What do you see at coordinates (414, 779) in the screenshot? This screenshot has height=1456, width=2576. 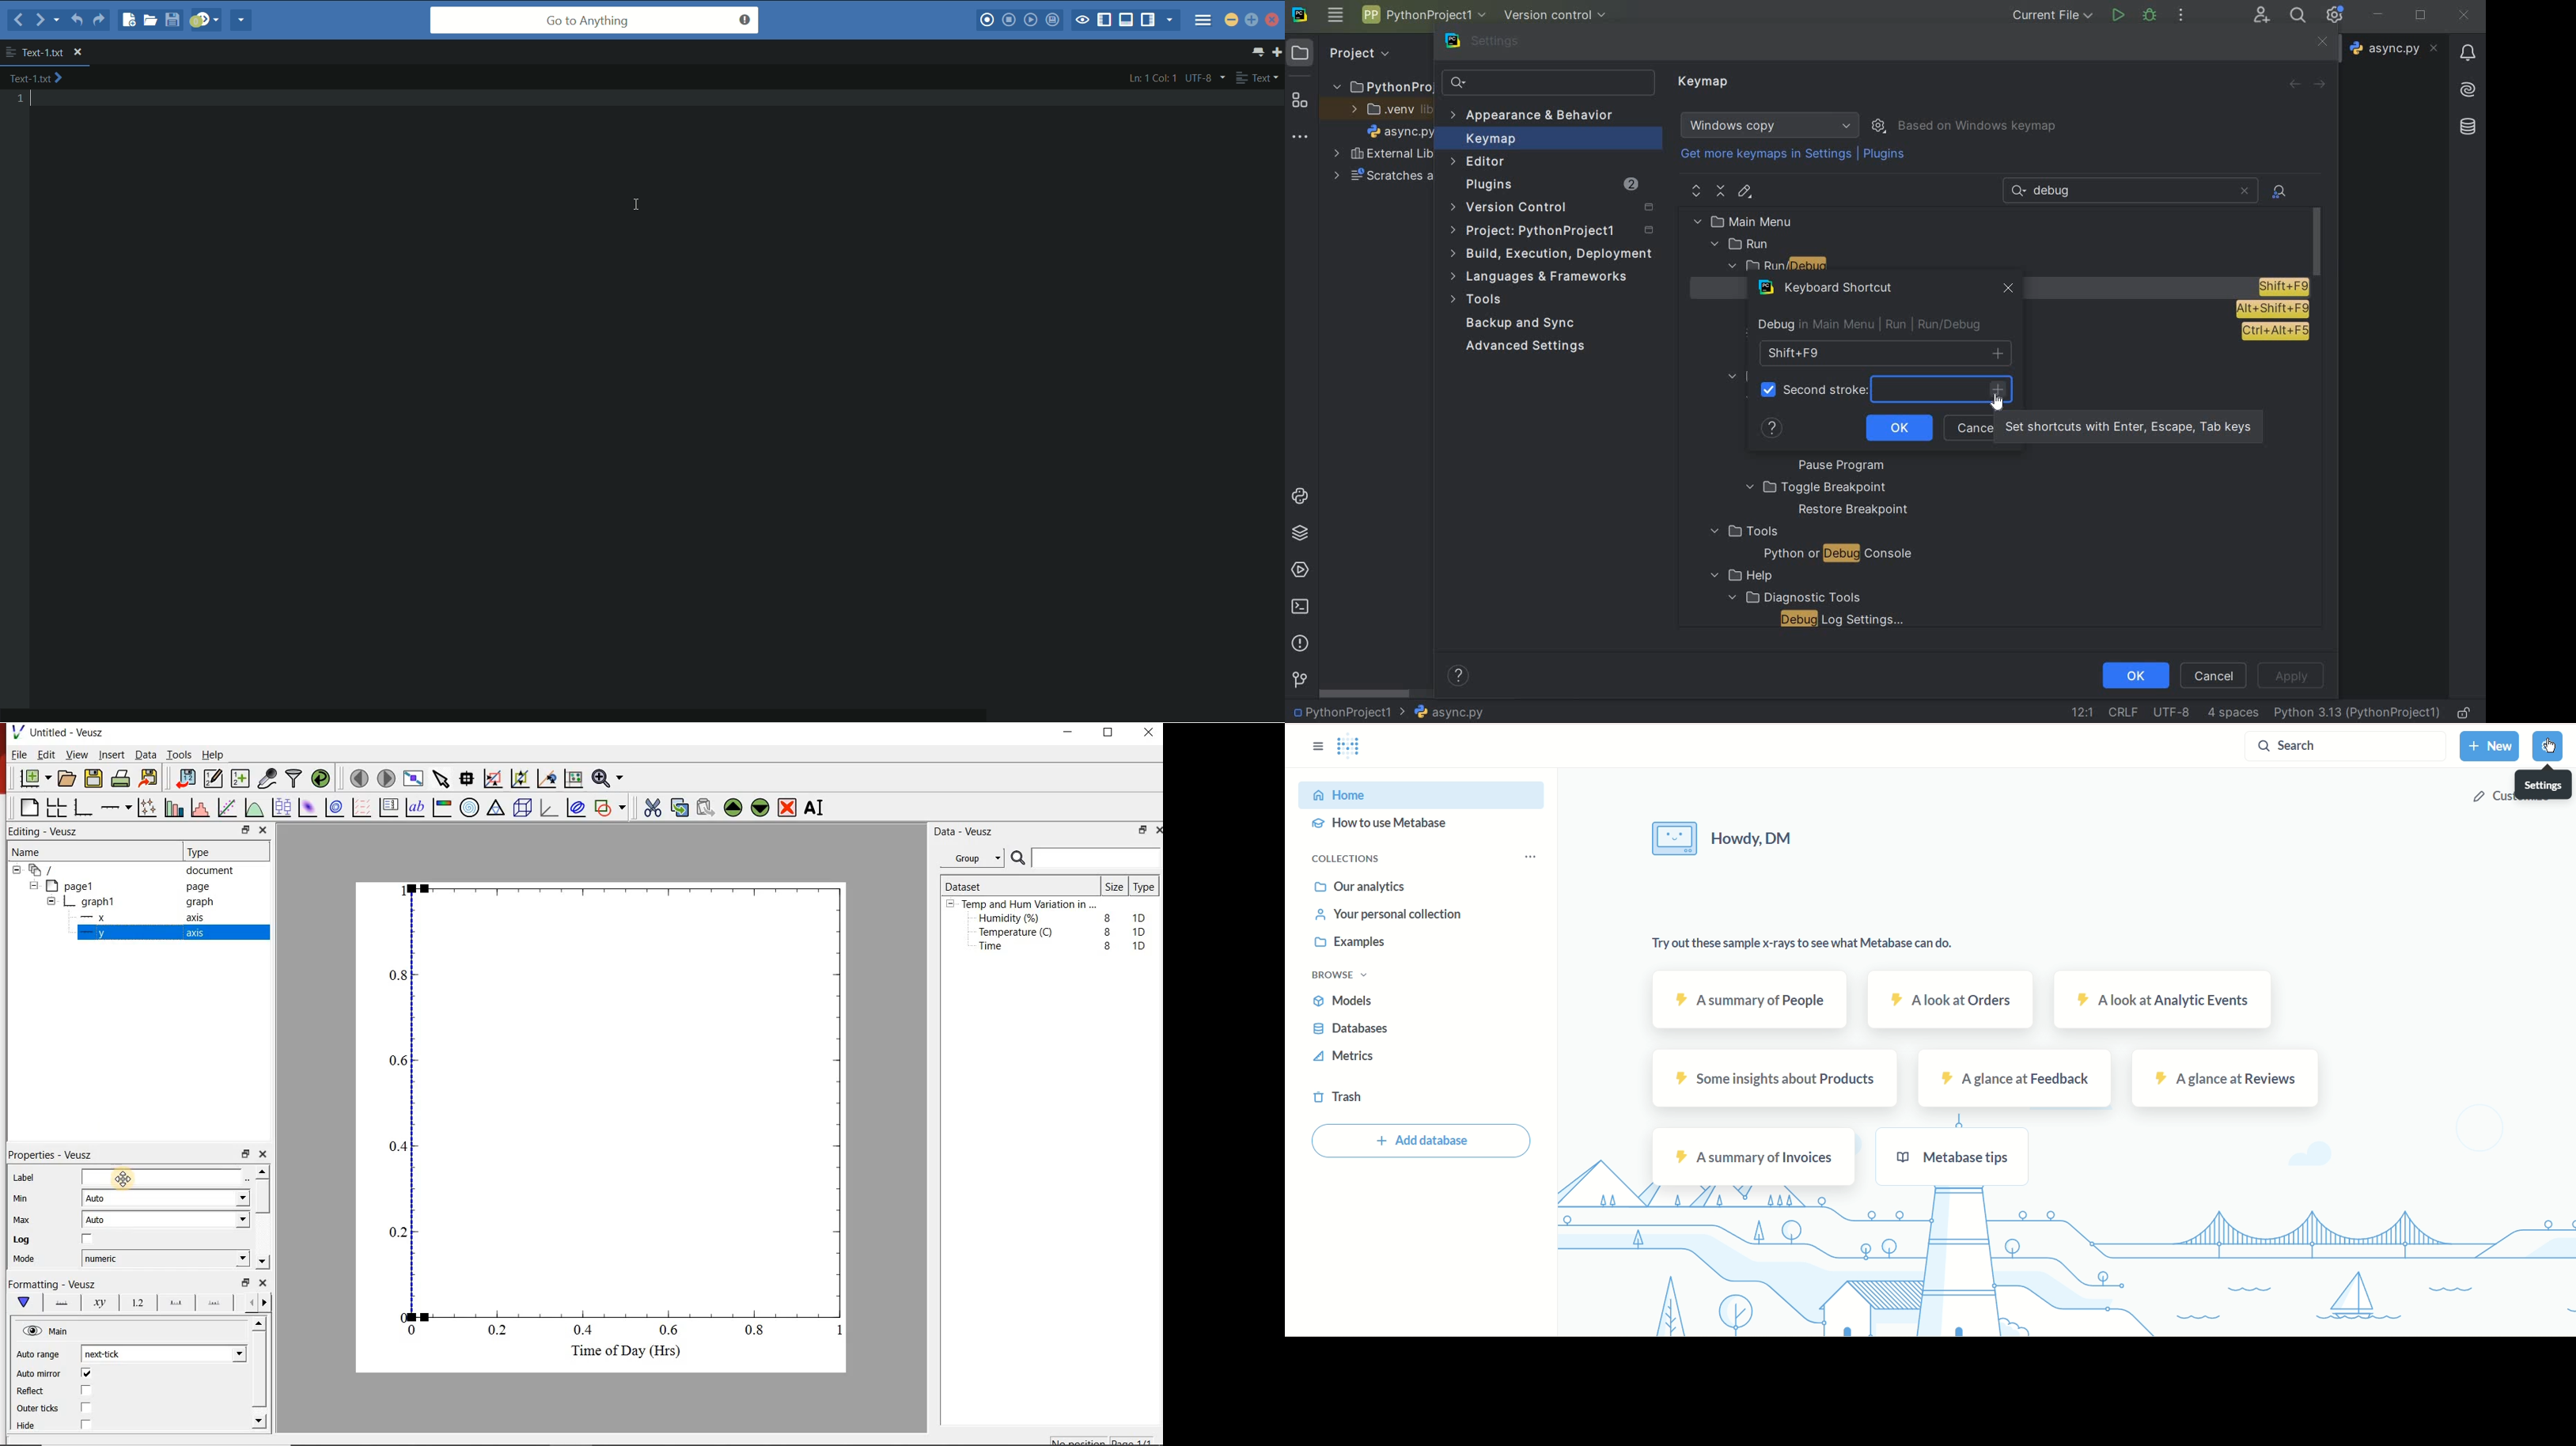 I see `view plot full screen` at bounding box center [414, 779].